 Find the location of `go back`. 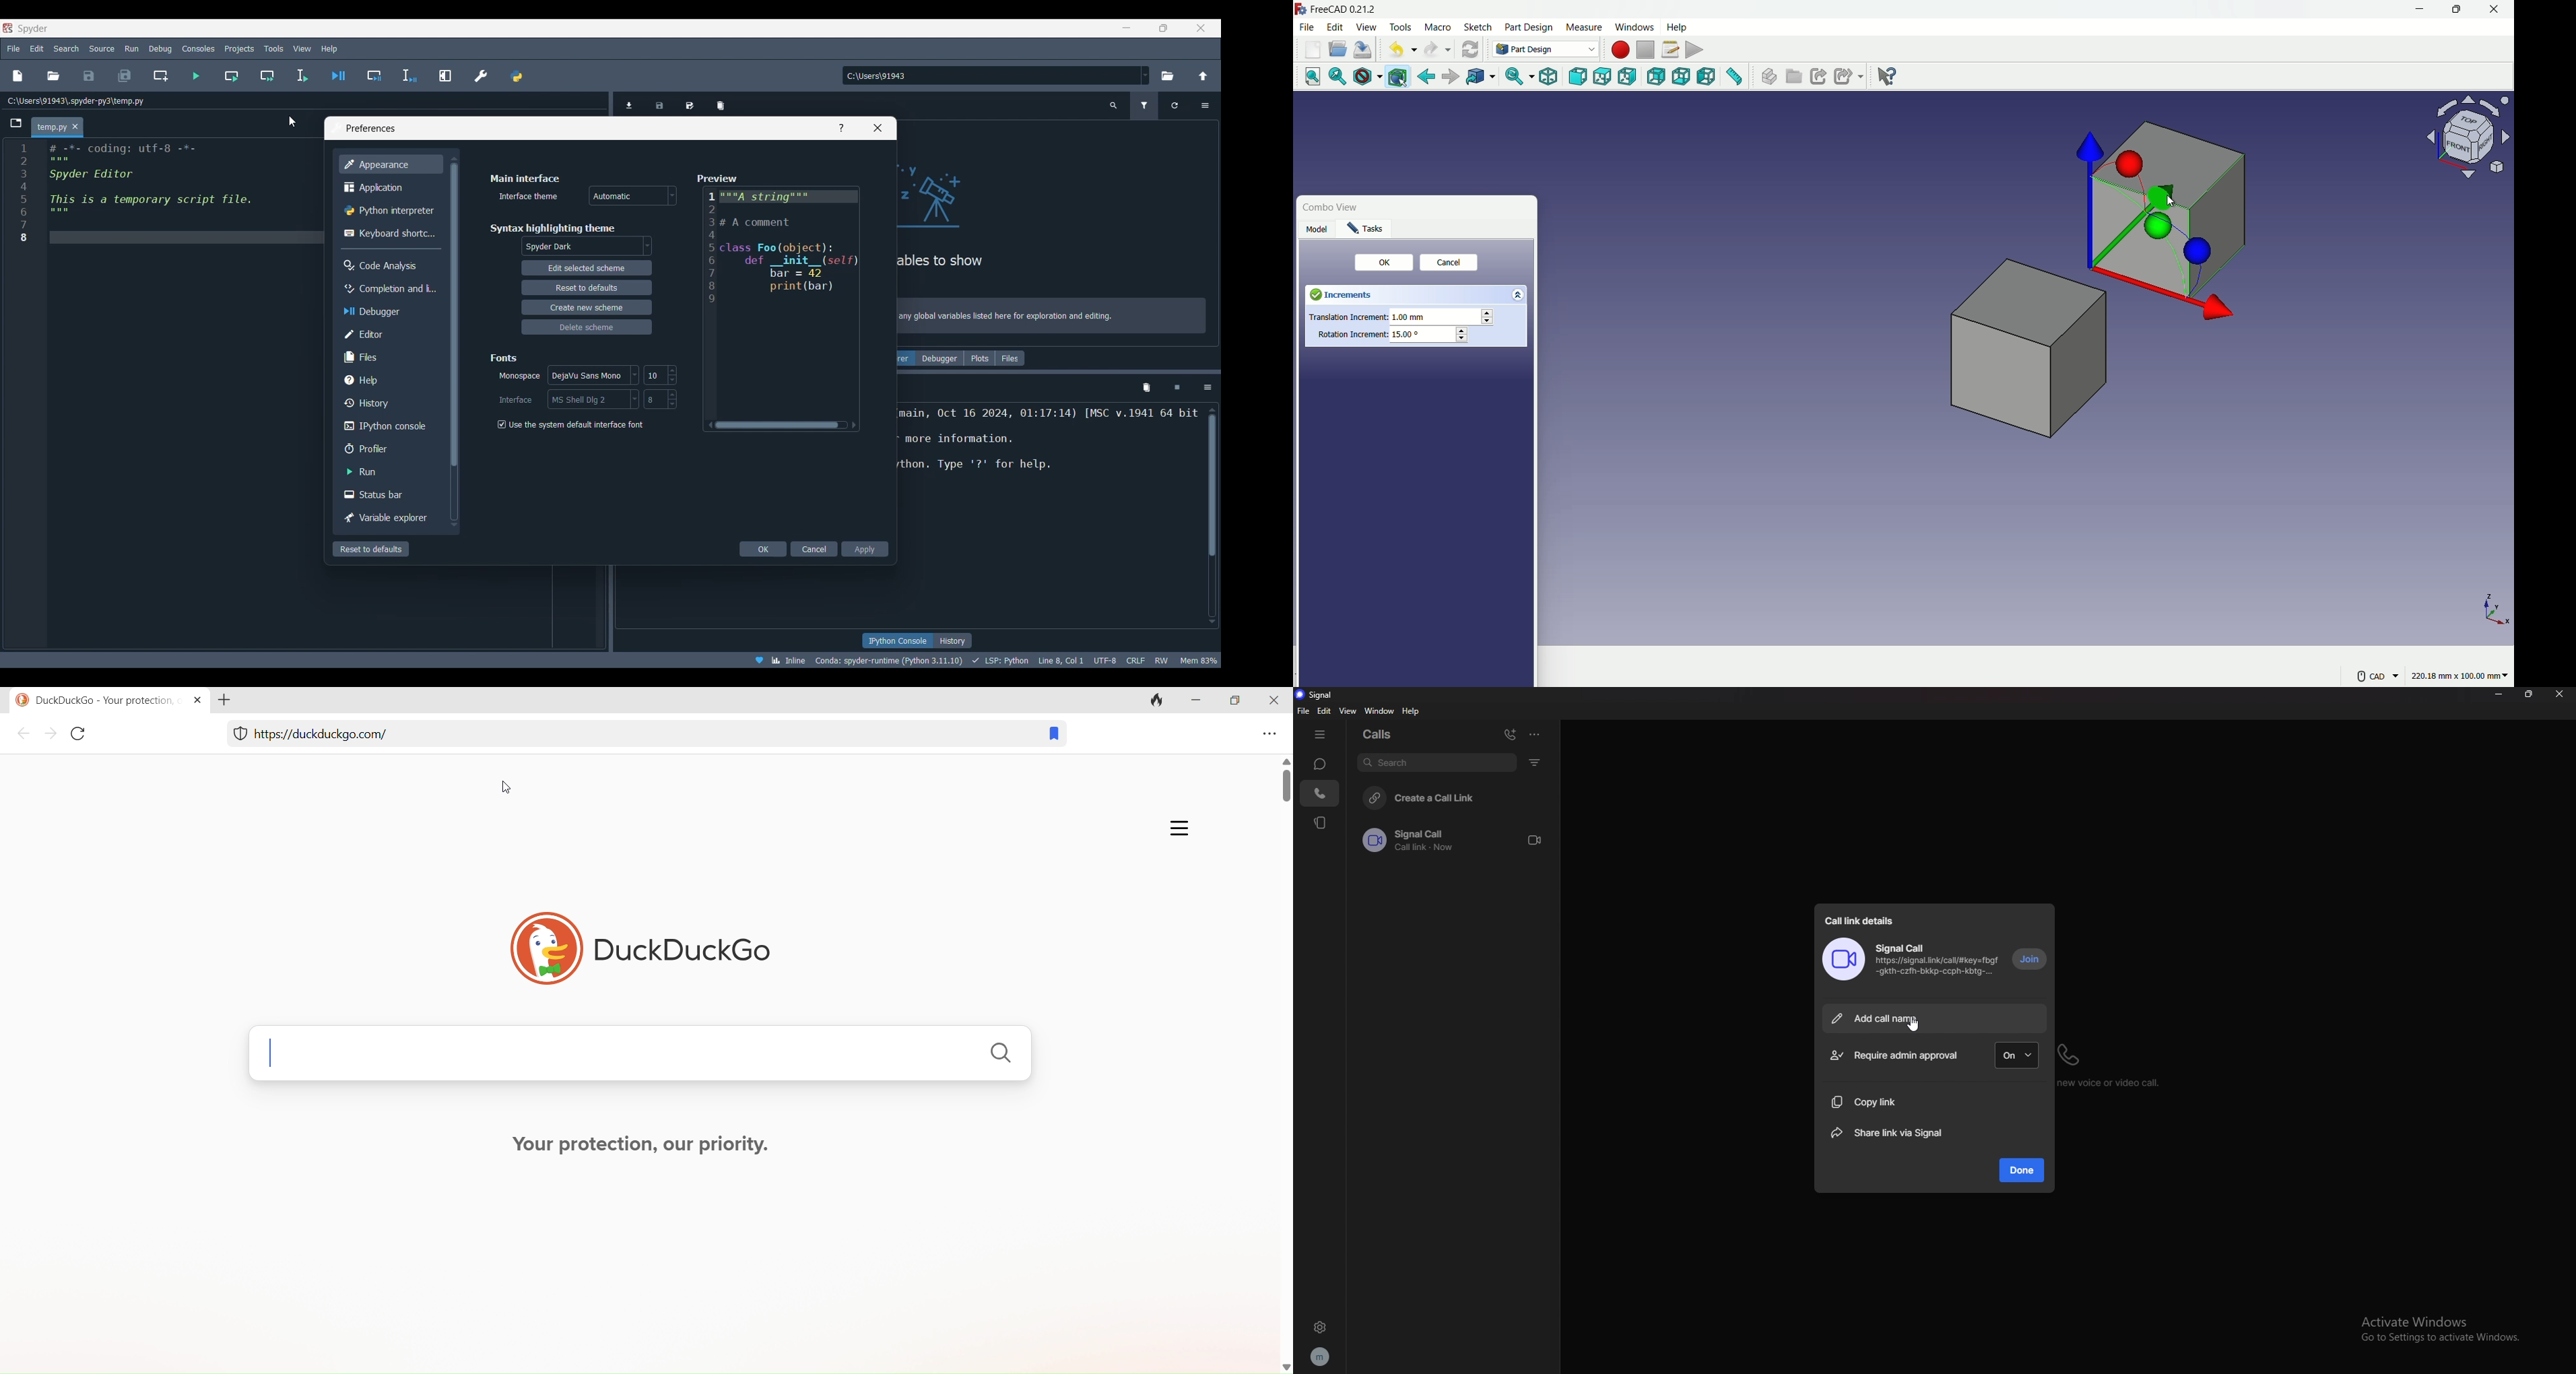

go back is located at coordinates (1427, 77).